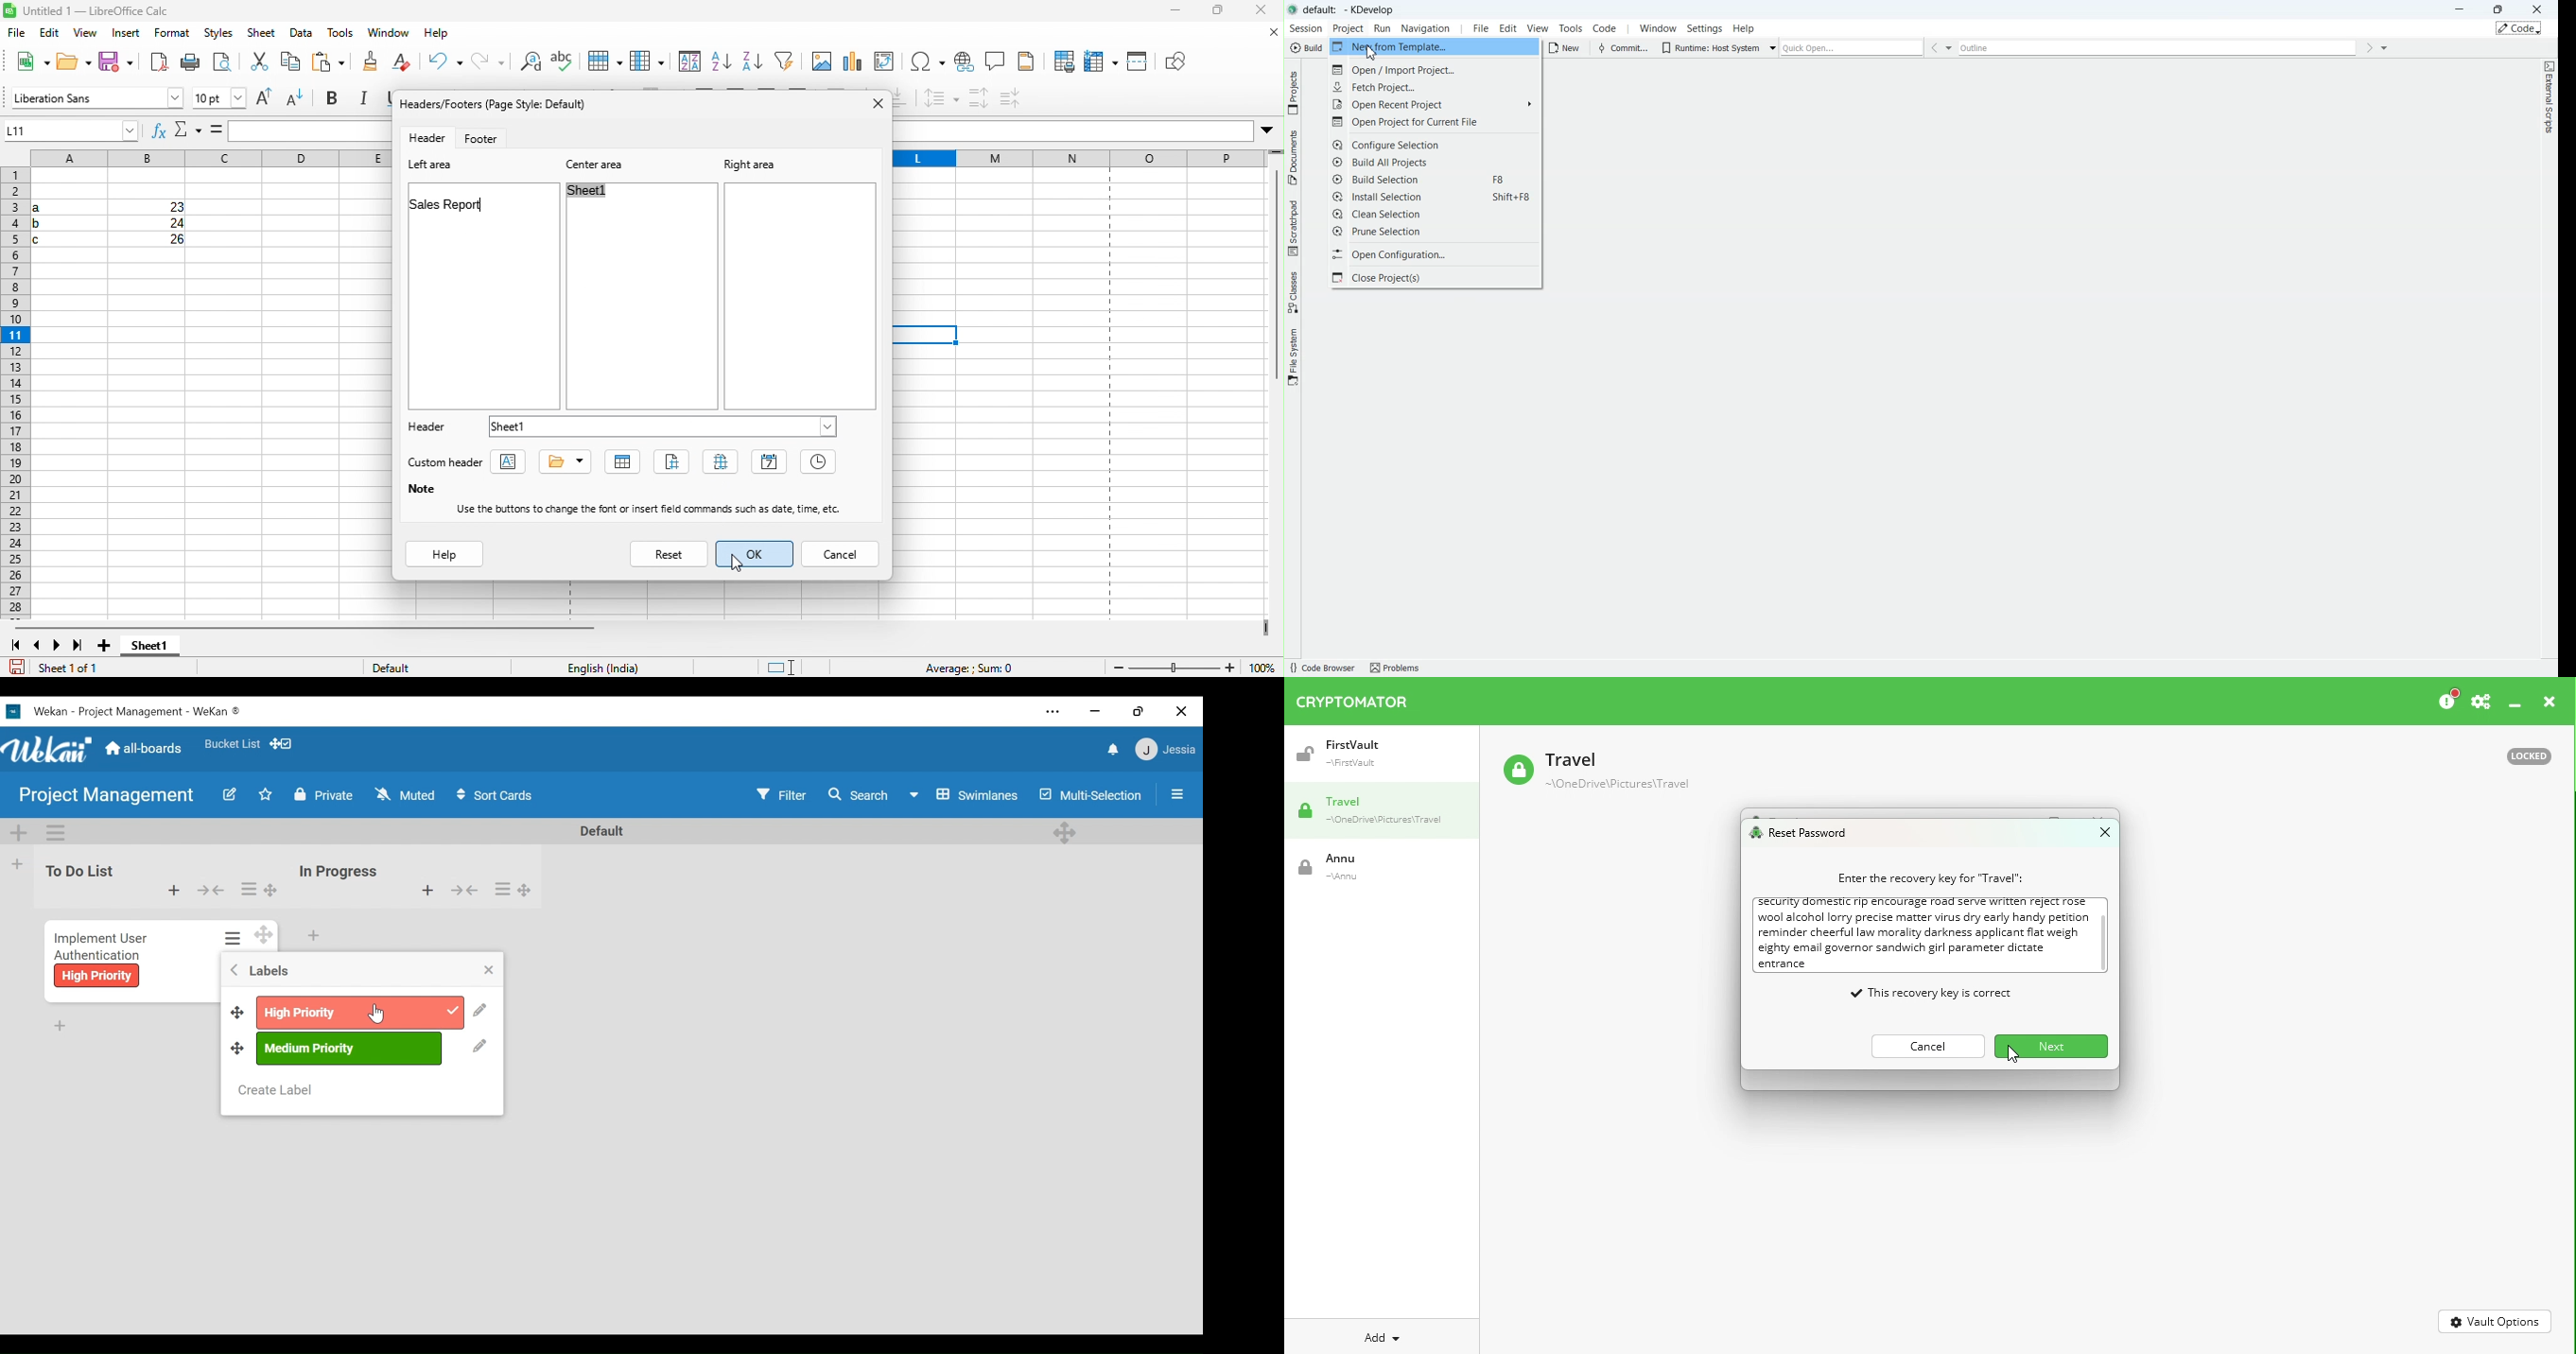 The image size is (2576, 1372). What do you see at coordinates (1165, 751) in the screenshot?
I see `member settings` at bounding box center [1165, 751].